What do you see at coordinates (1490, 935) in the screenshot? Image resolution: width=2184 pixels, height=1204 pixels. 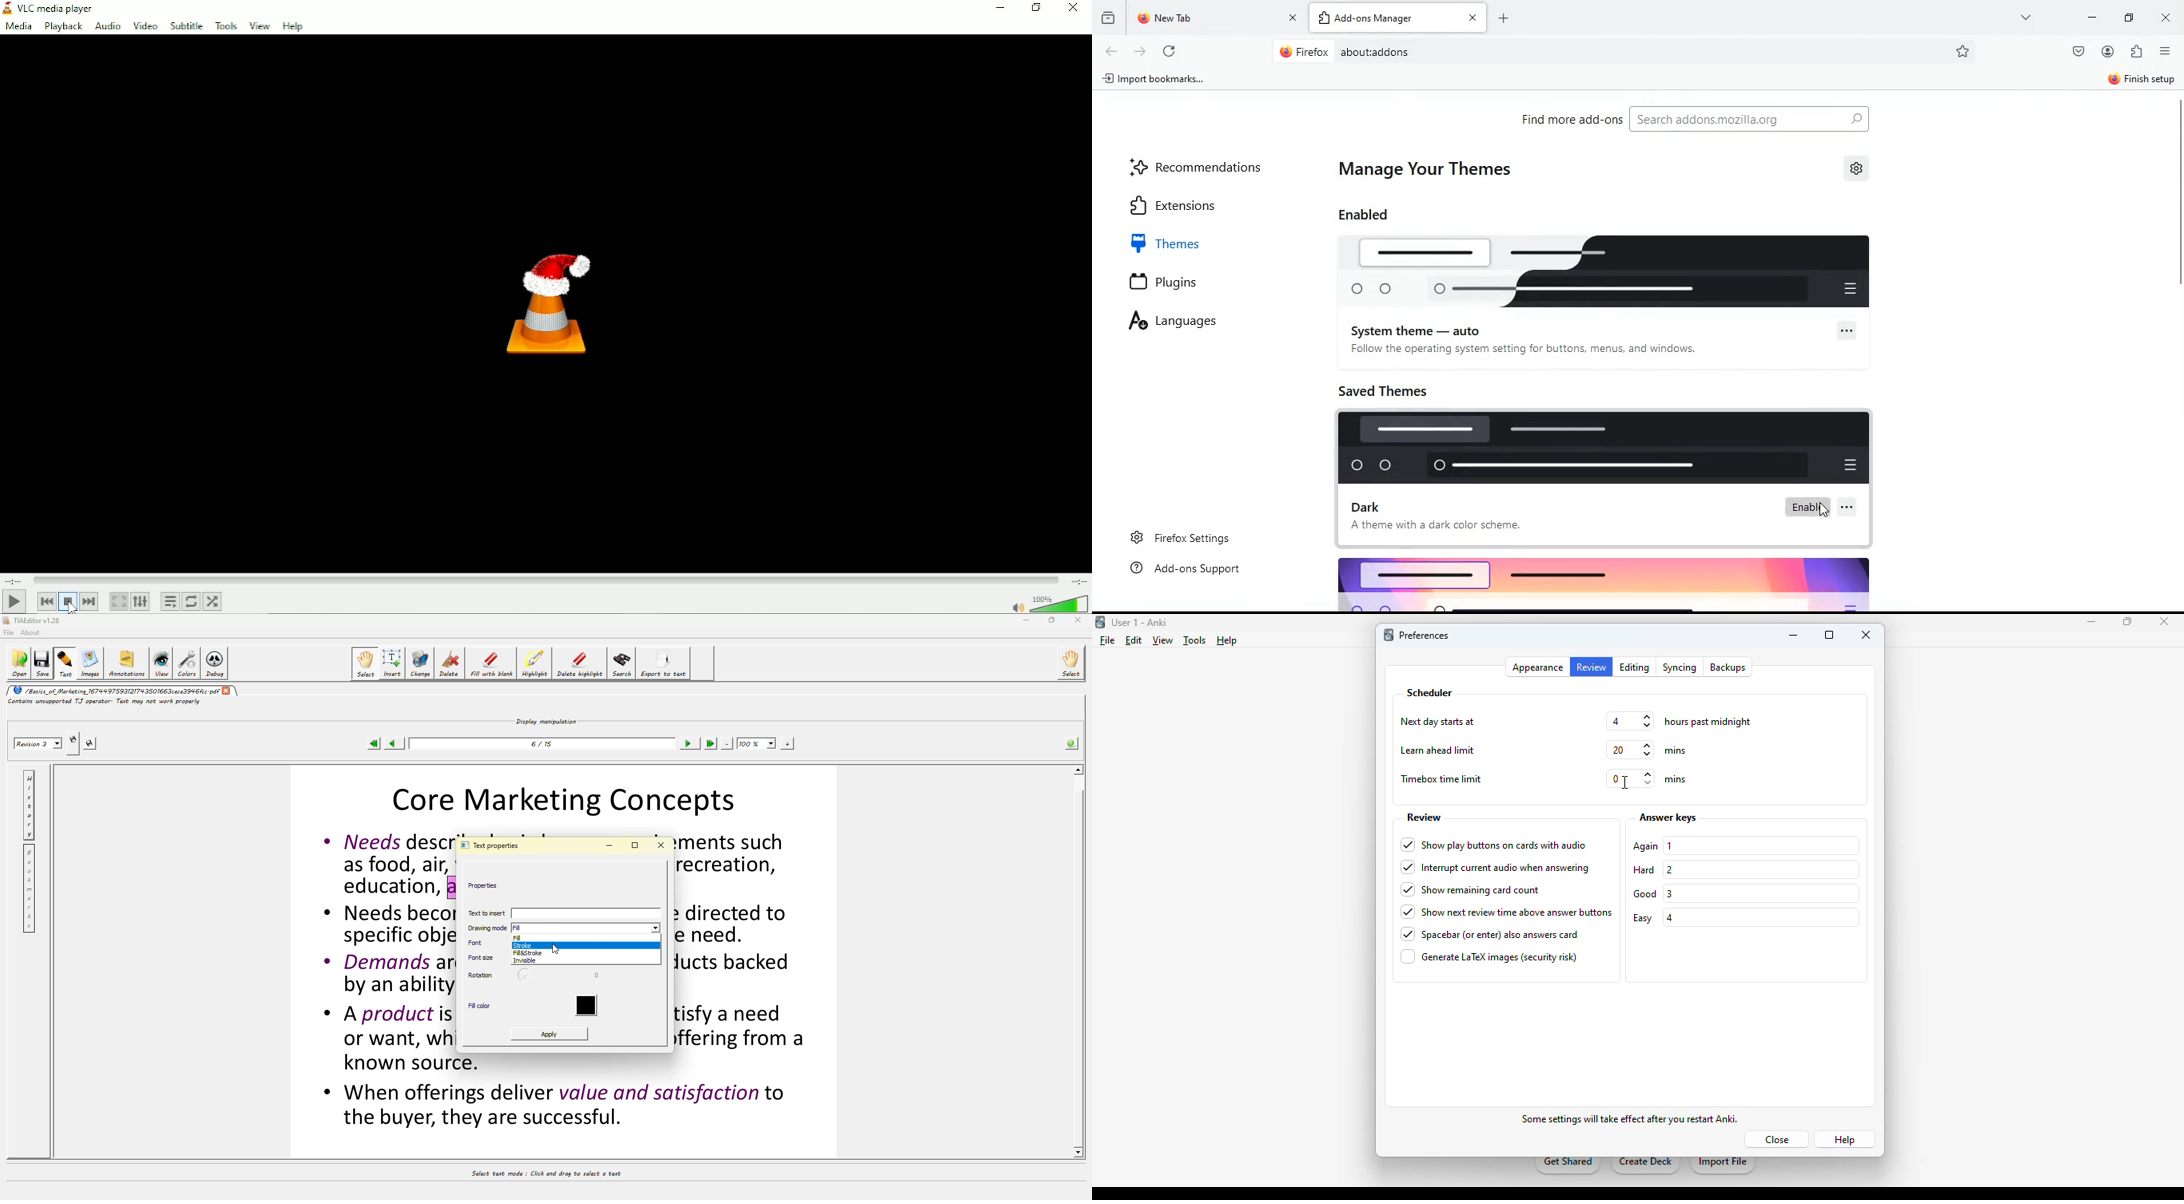 I see `spacebar (or enter) also answers card` at bounding box center [1490, 935].